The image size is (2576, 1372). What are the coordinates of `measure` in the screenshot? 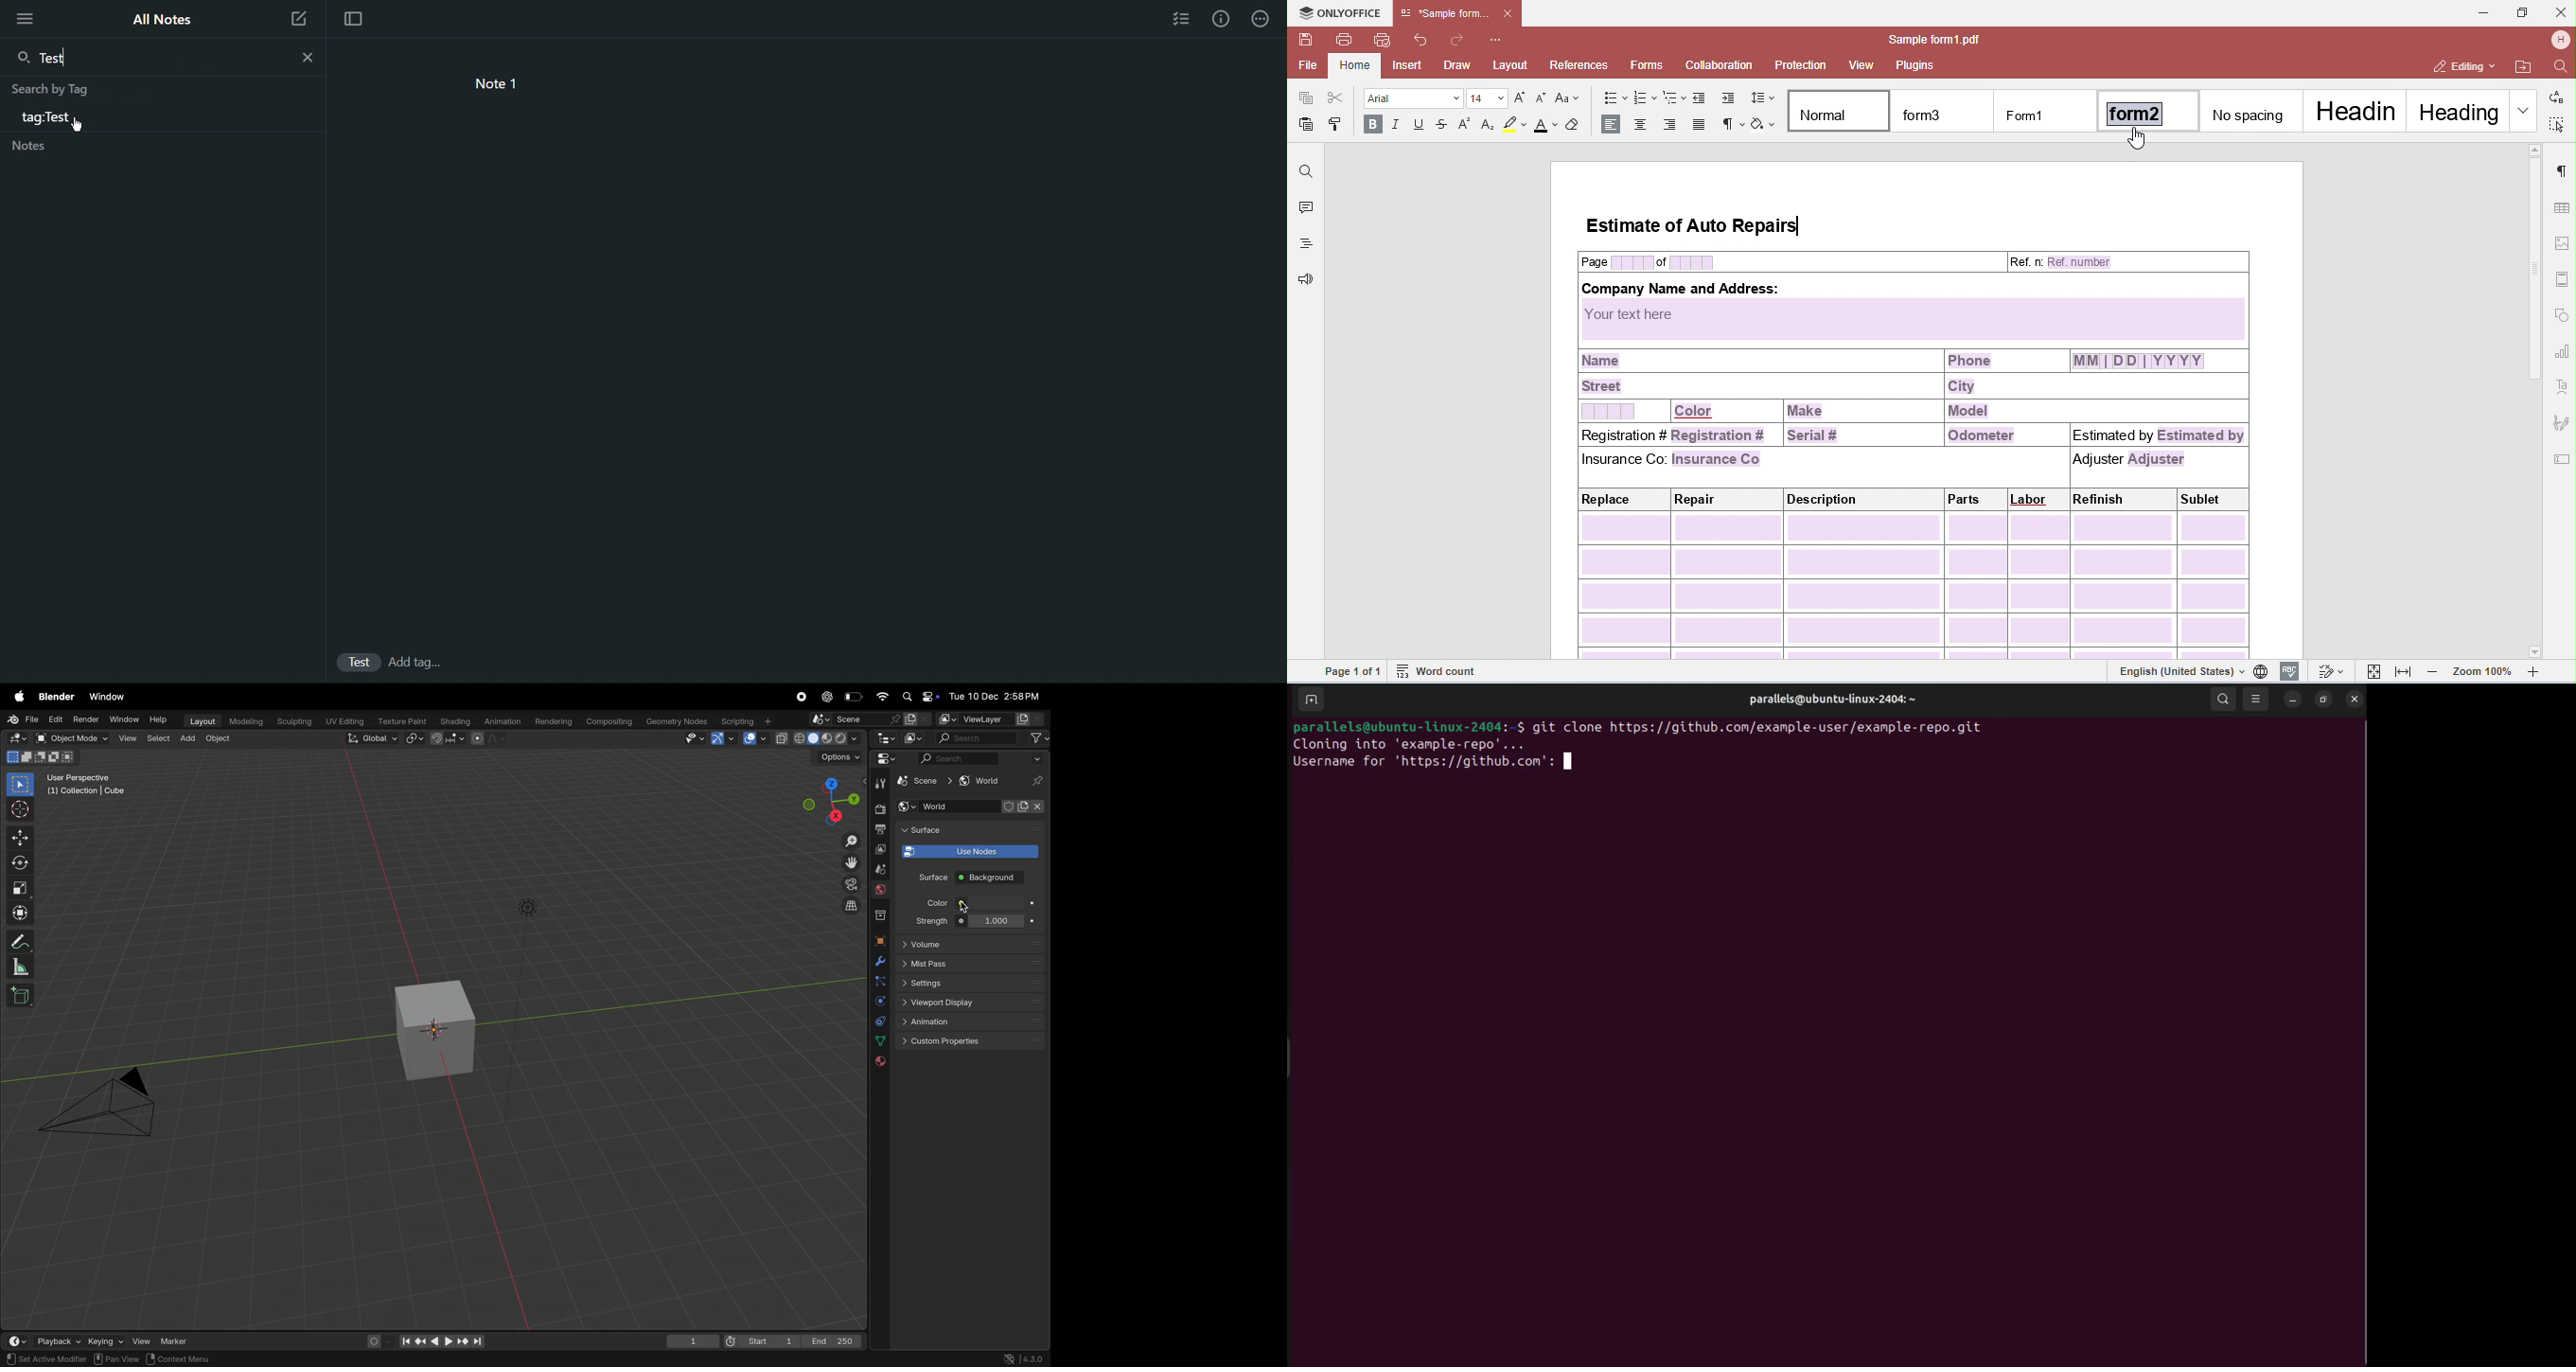 It's located at (21, 967).